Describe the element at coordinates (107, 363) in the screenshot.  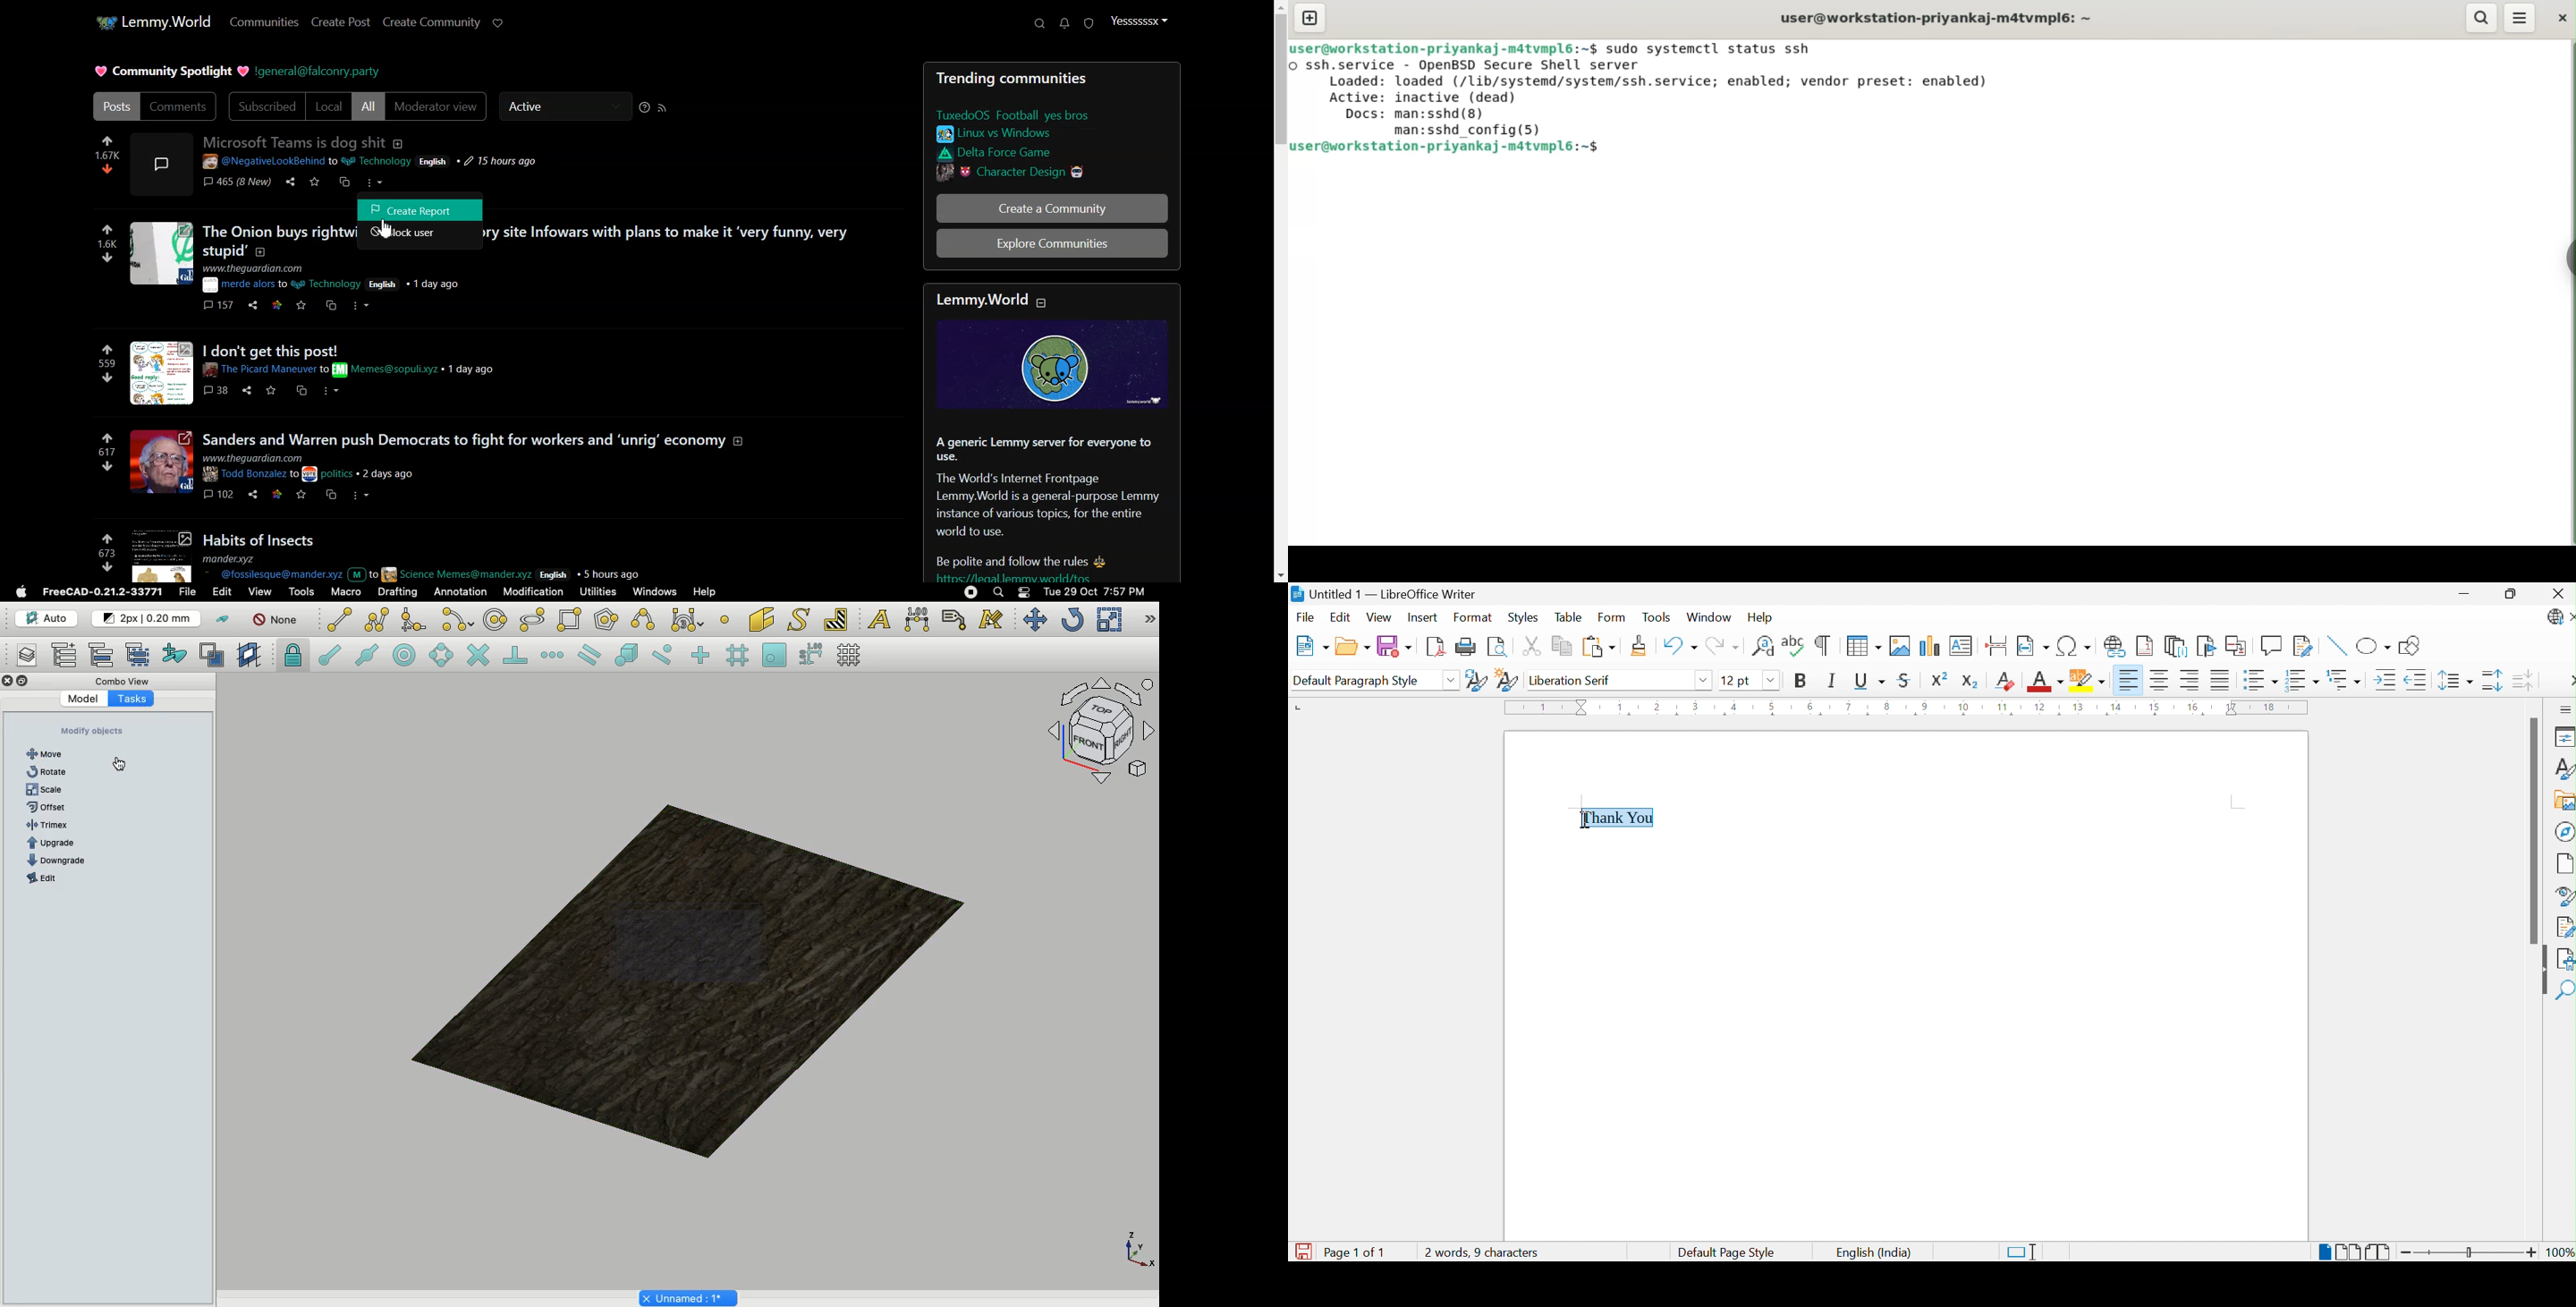
I see `numbers` at that location.